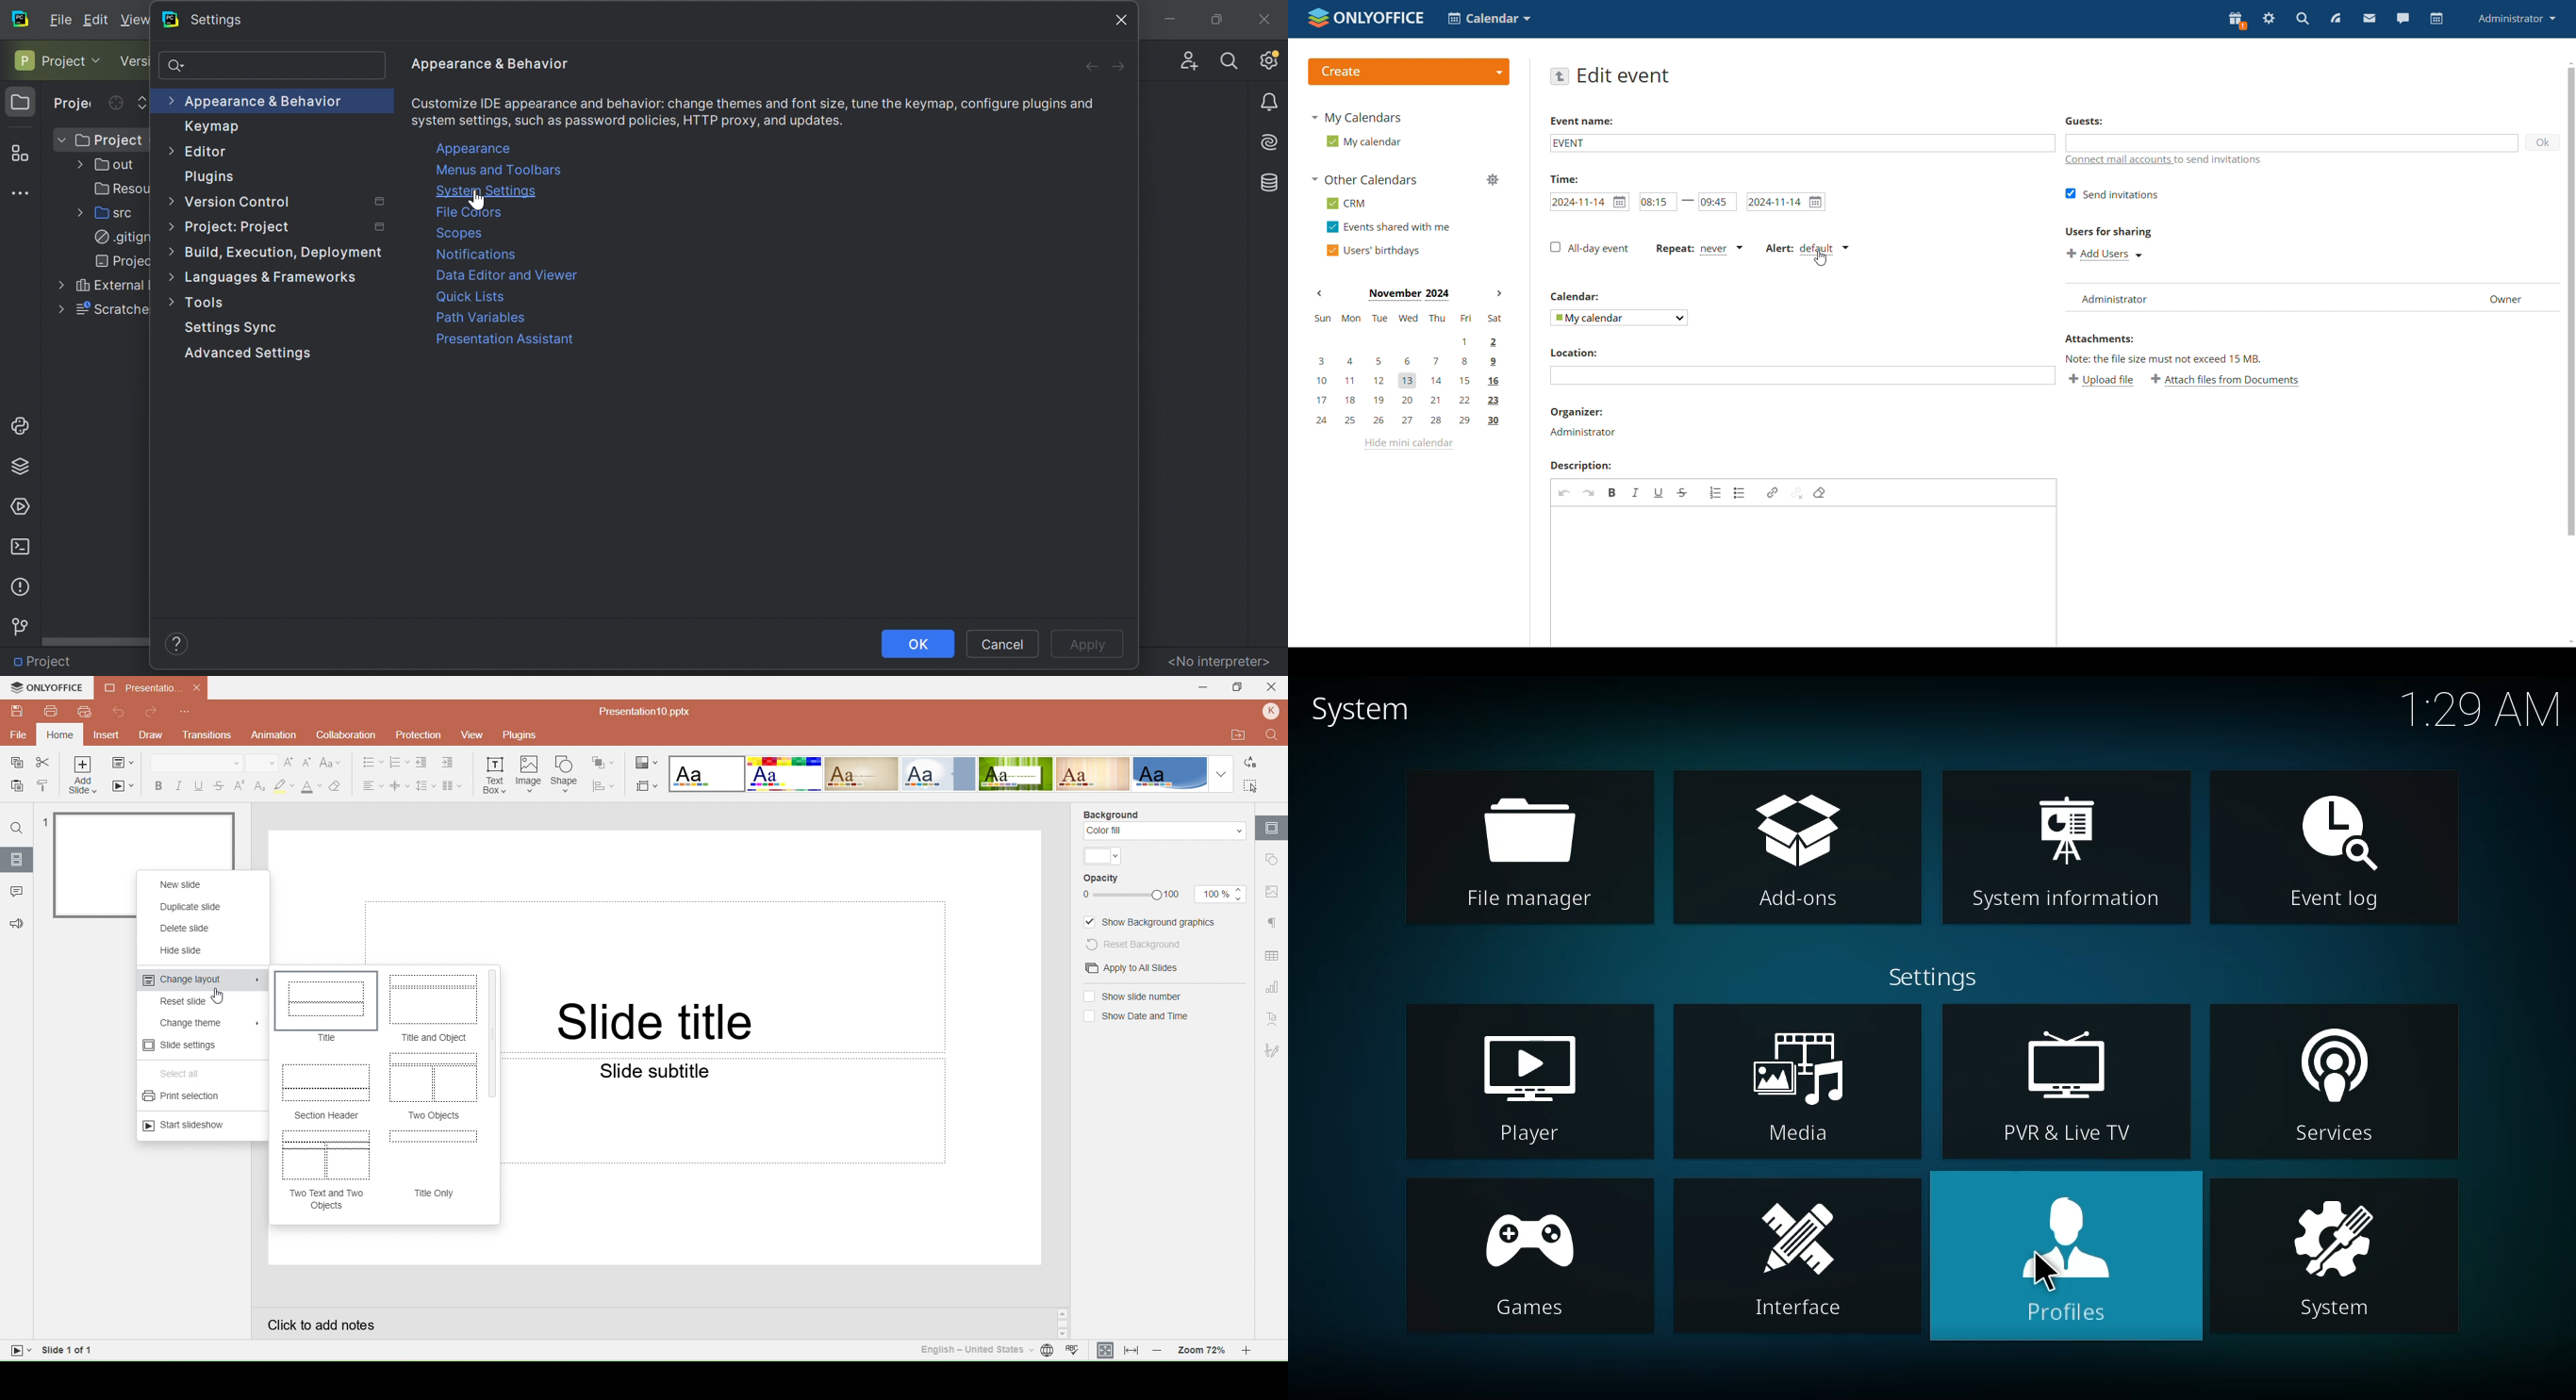 Image resolution: width=2576 pixels, height=1400 pixels. I want to click on pvr & live tv, so click(2069, 1082).